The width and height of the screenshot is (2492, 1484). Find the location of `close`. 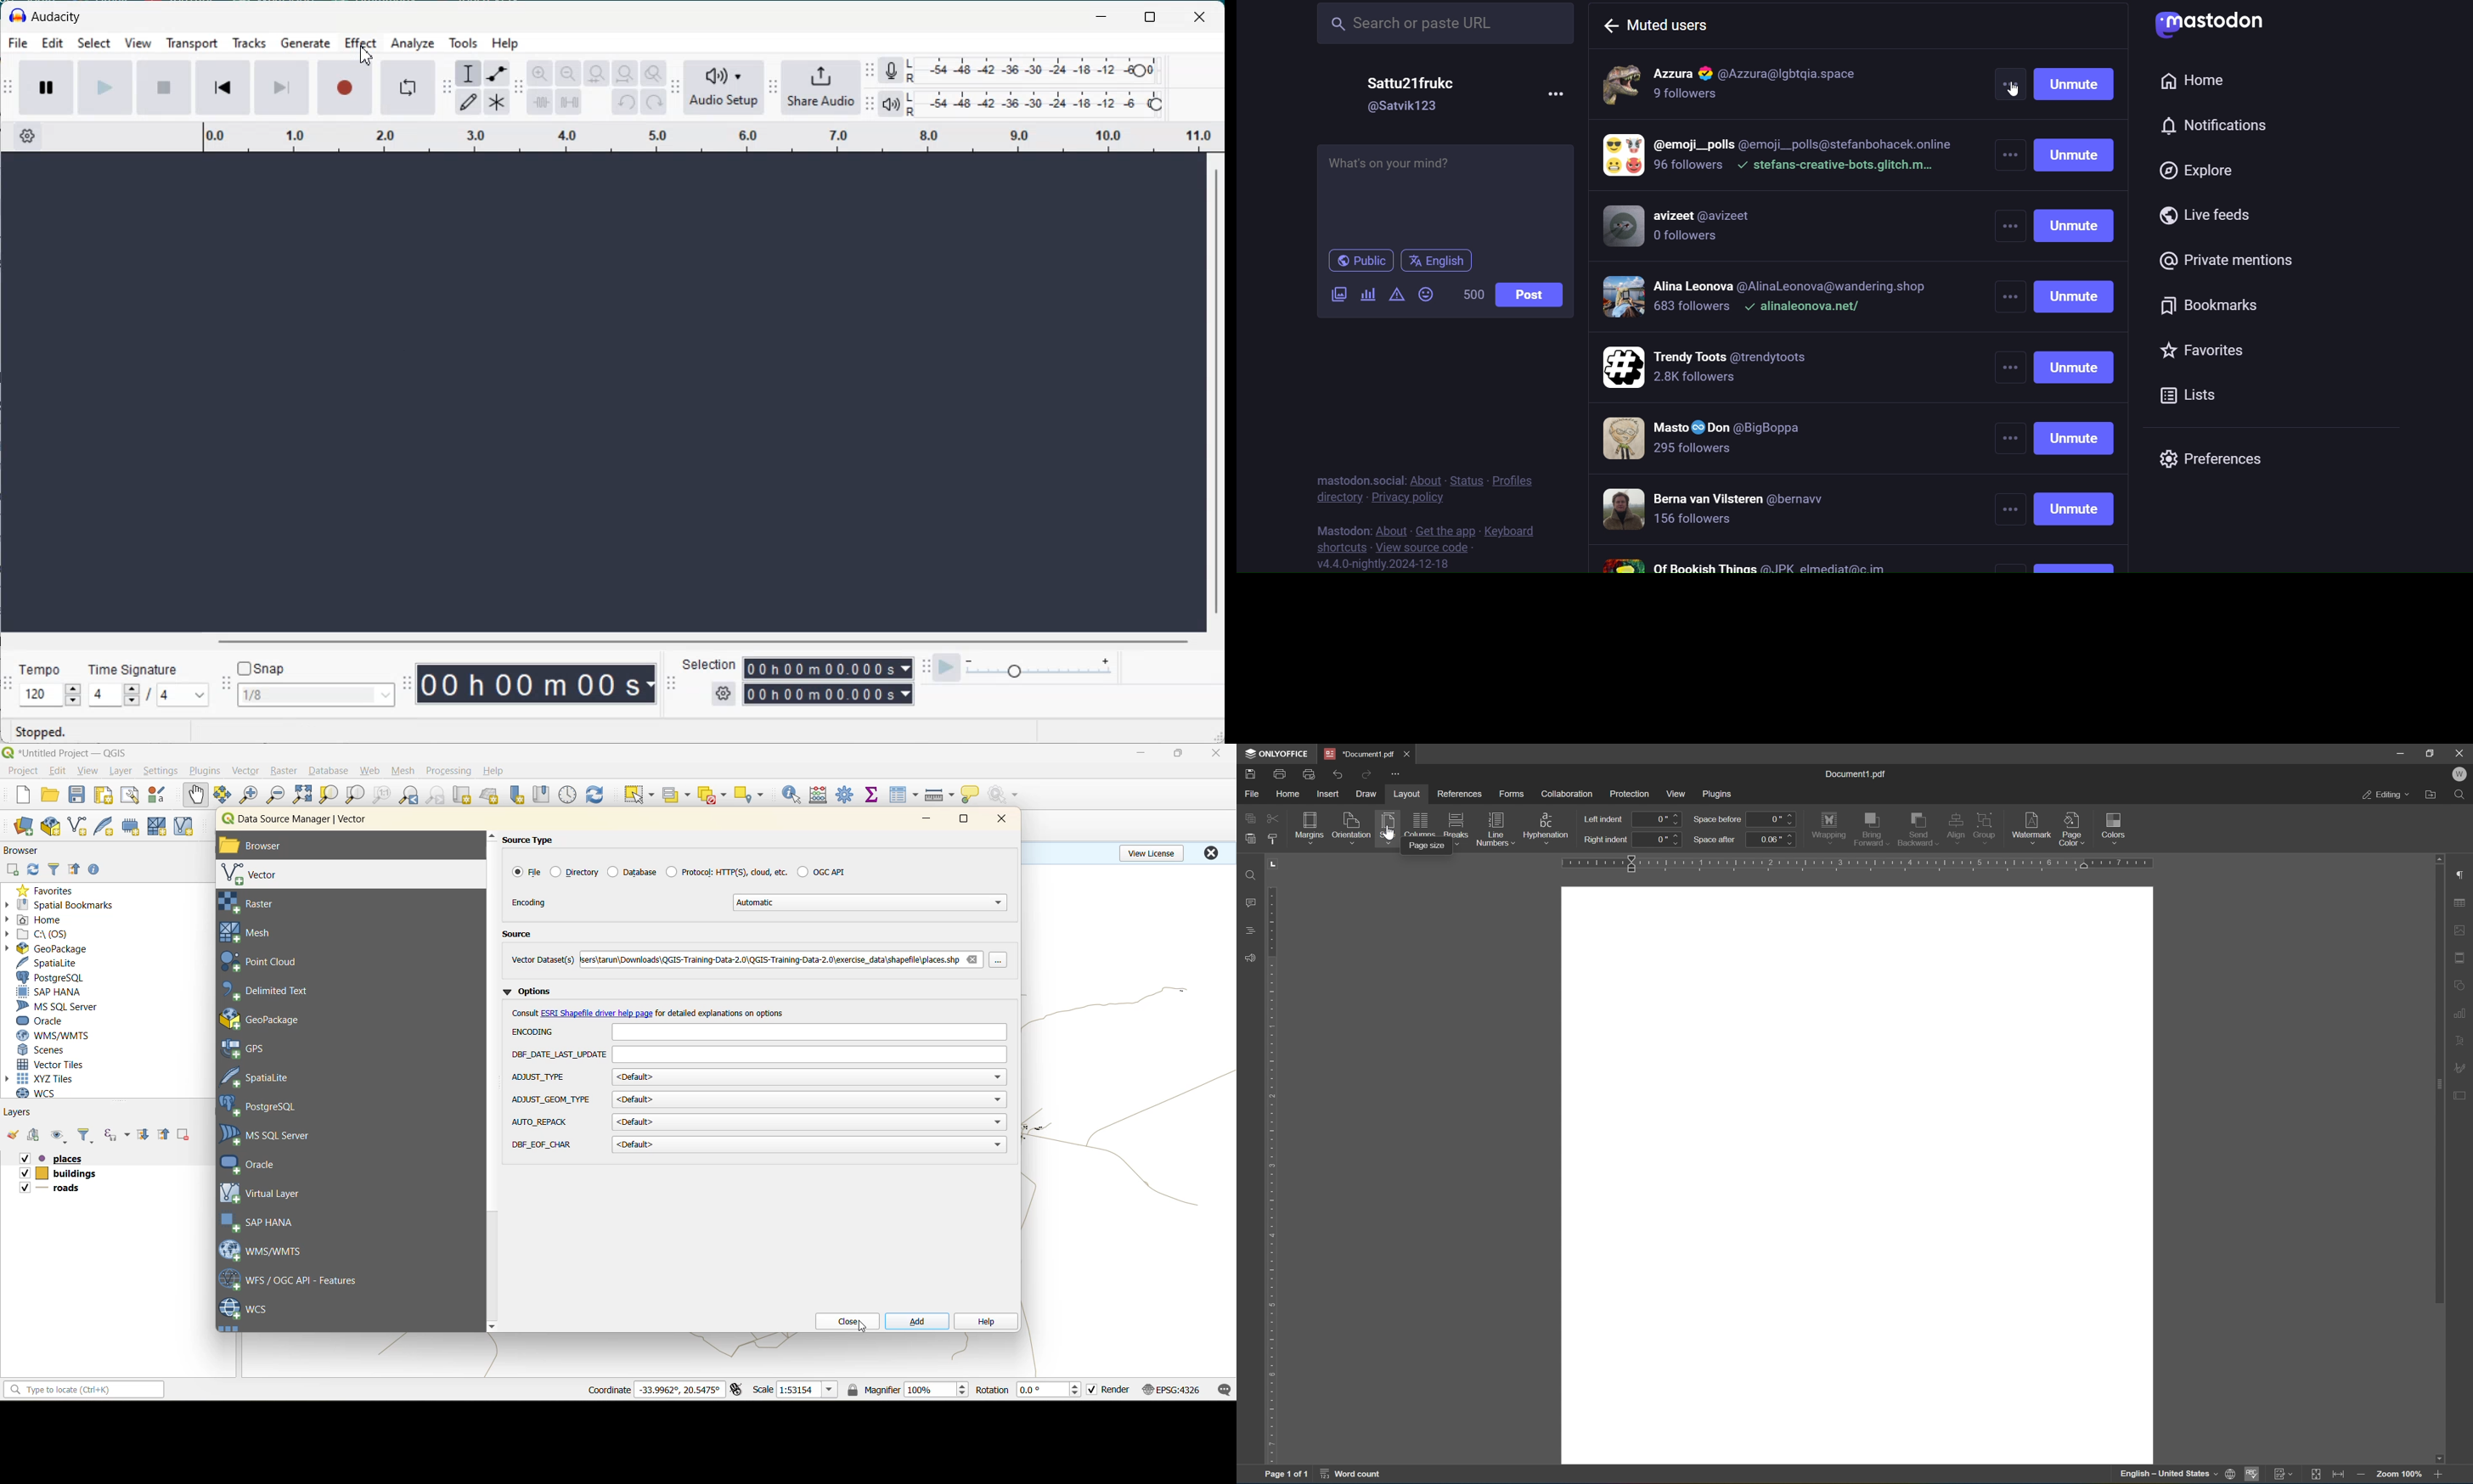

close is located at coordinates (2460, 753).